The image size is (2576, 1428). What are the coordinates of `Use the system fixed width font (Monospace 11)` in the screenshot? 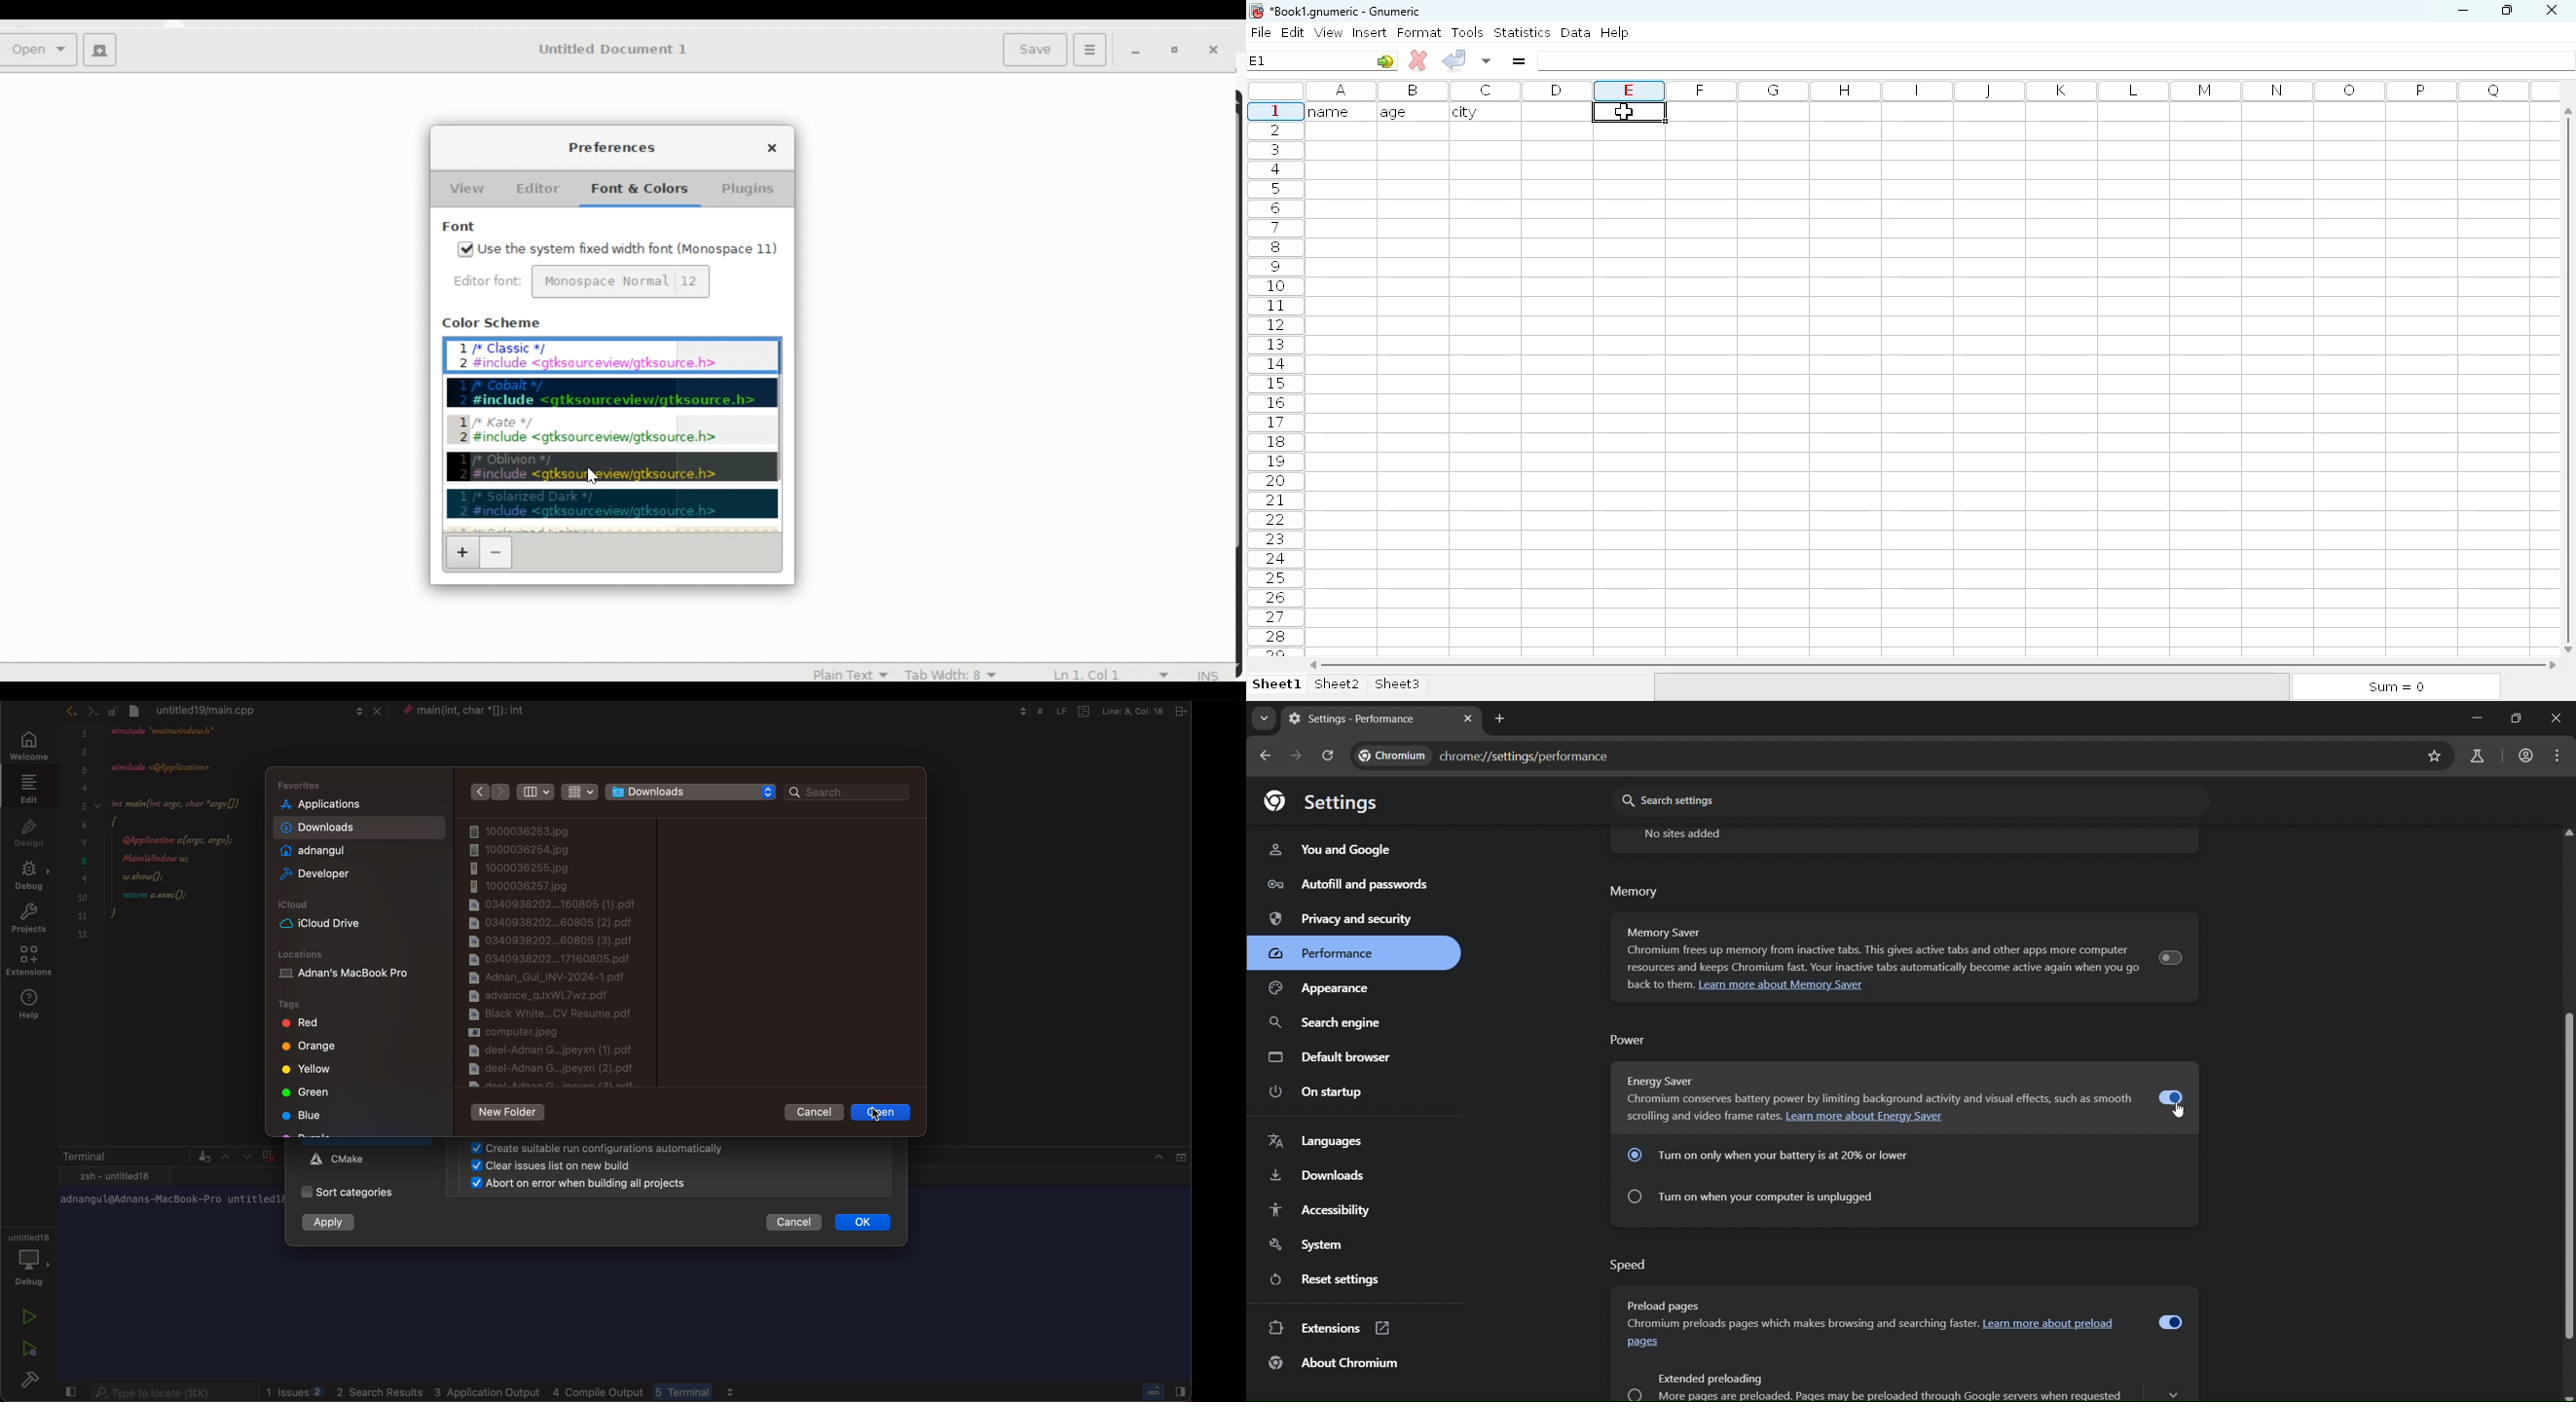 It's located at (628, 249).